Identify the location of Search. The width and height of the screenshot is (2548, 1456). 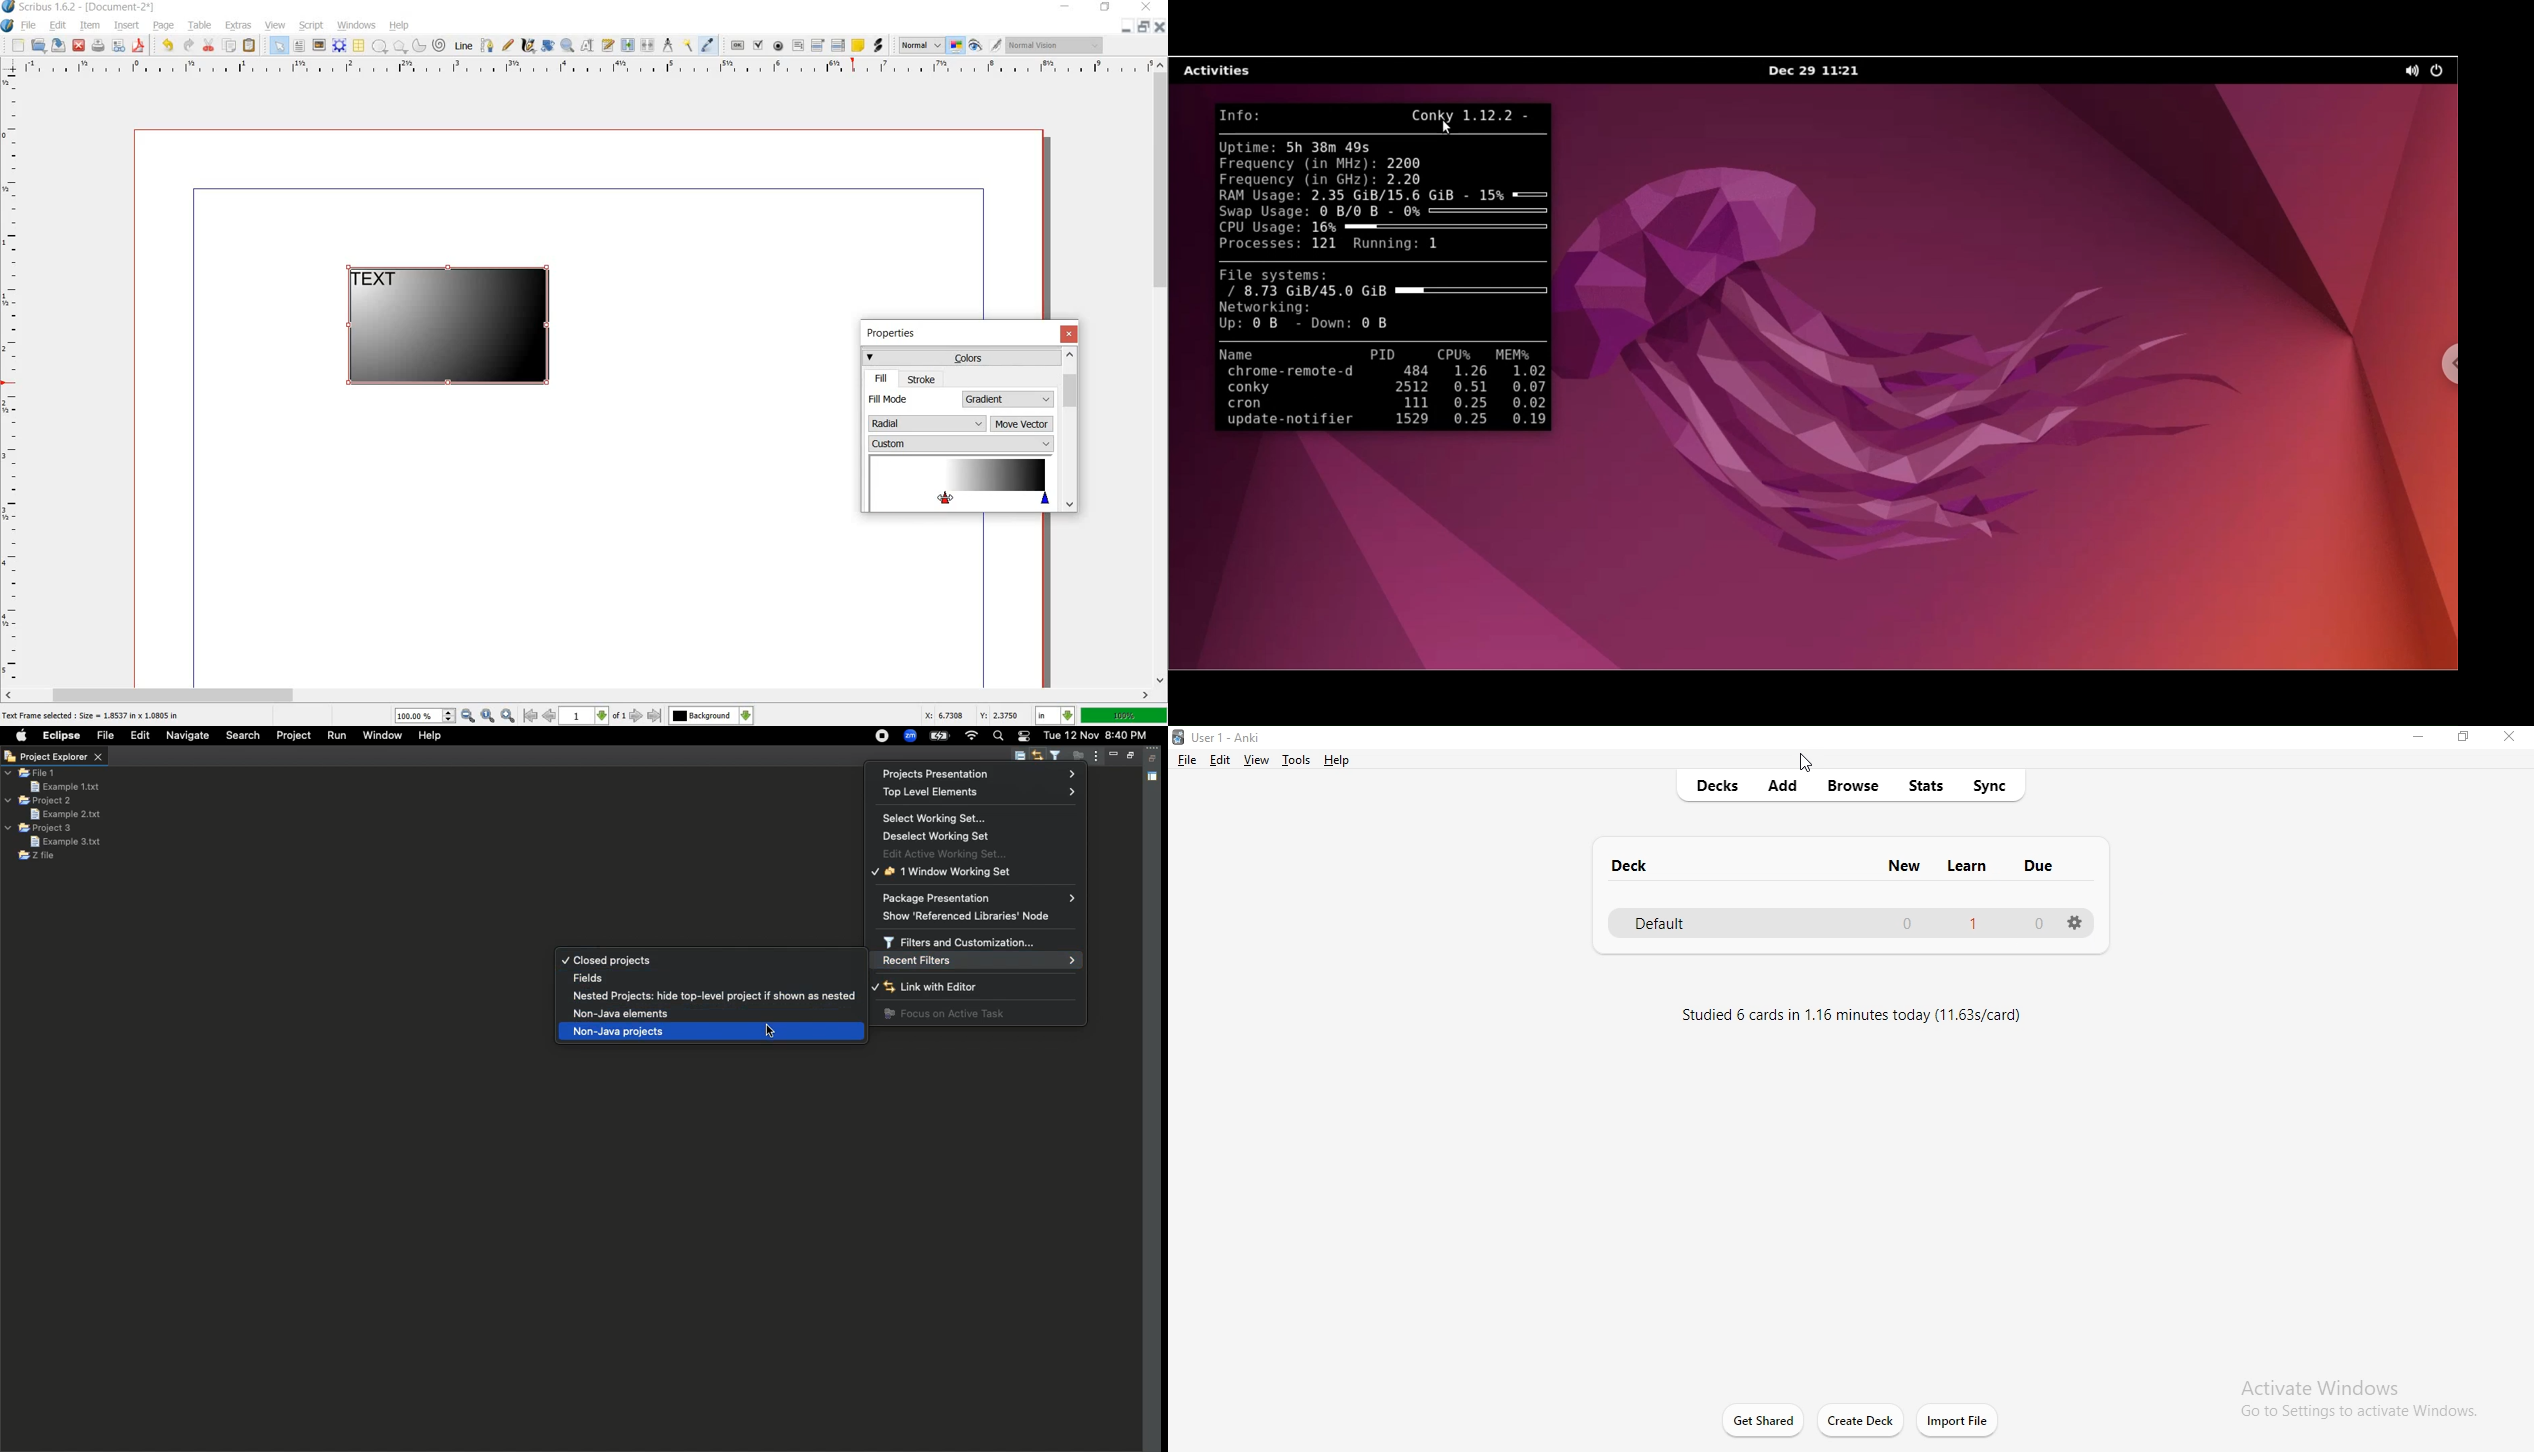
(241, 737).